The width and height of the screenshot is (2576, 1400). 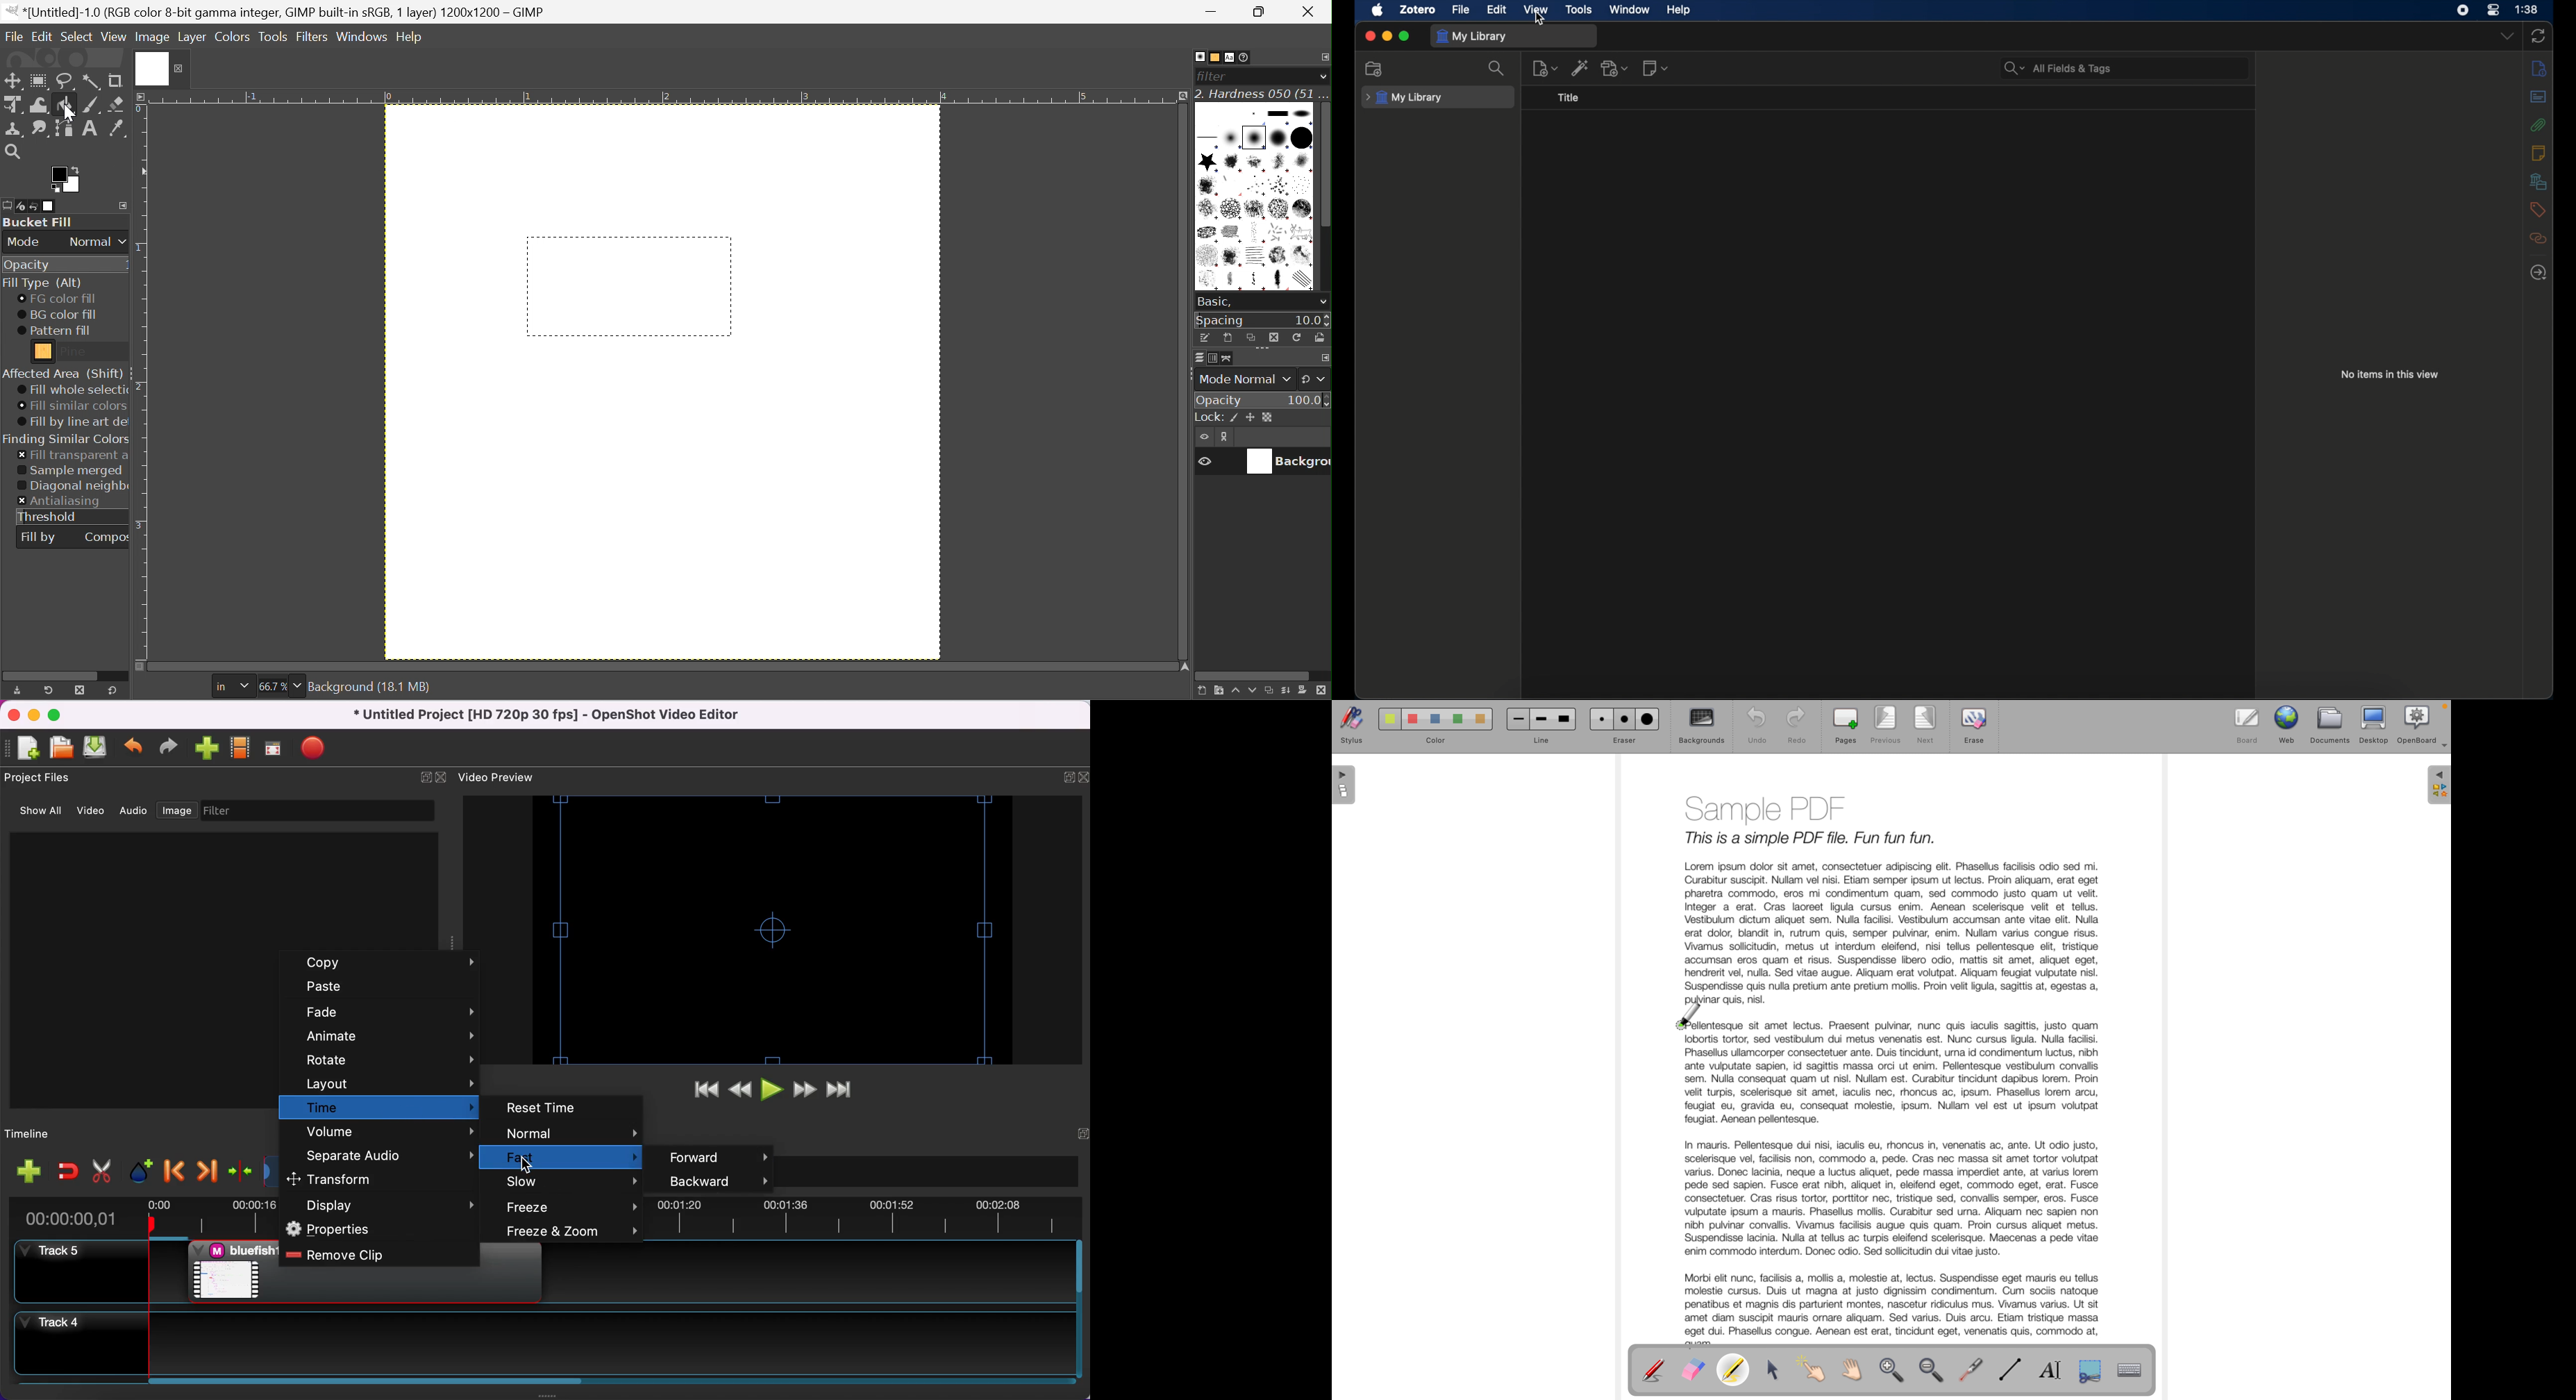 What do you see at coordinates (40, 105) in the screenshot?
I see `Warp Transform ` at bounding box center [40, 105].